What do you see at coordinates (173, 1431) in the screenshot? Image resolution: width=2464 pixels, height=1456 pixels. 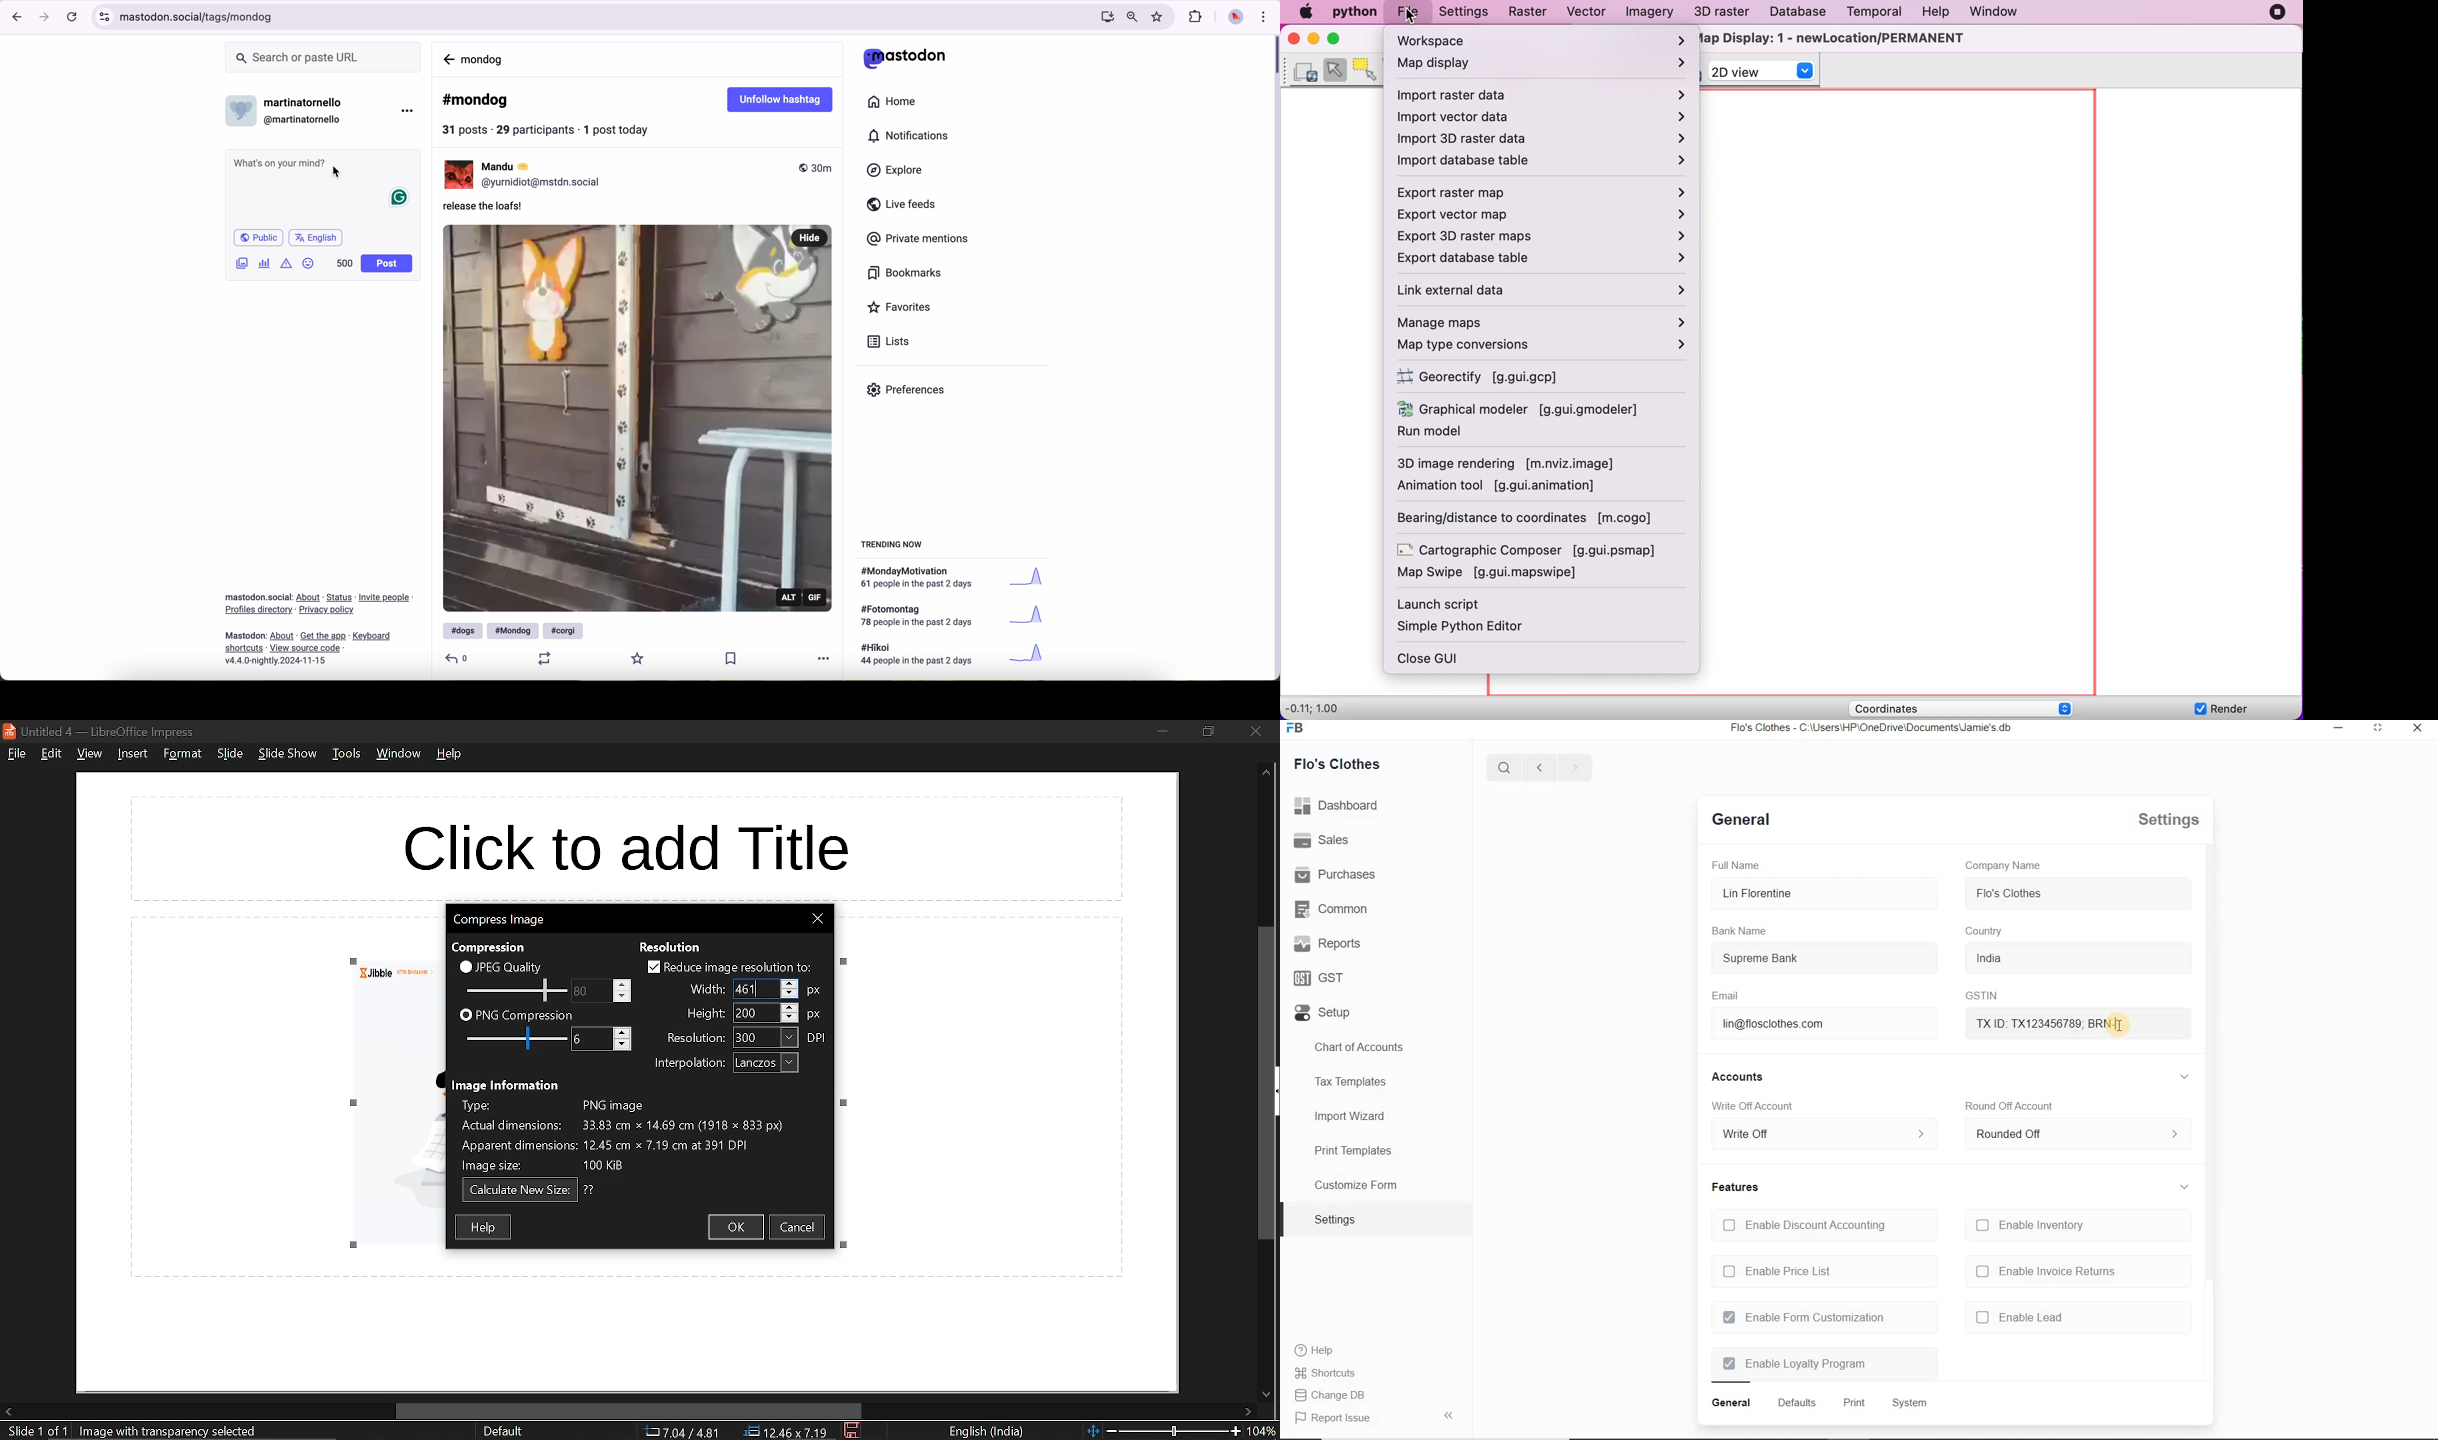 I see `selected image` at bounding box center [173, 1431].